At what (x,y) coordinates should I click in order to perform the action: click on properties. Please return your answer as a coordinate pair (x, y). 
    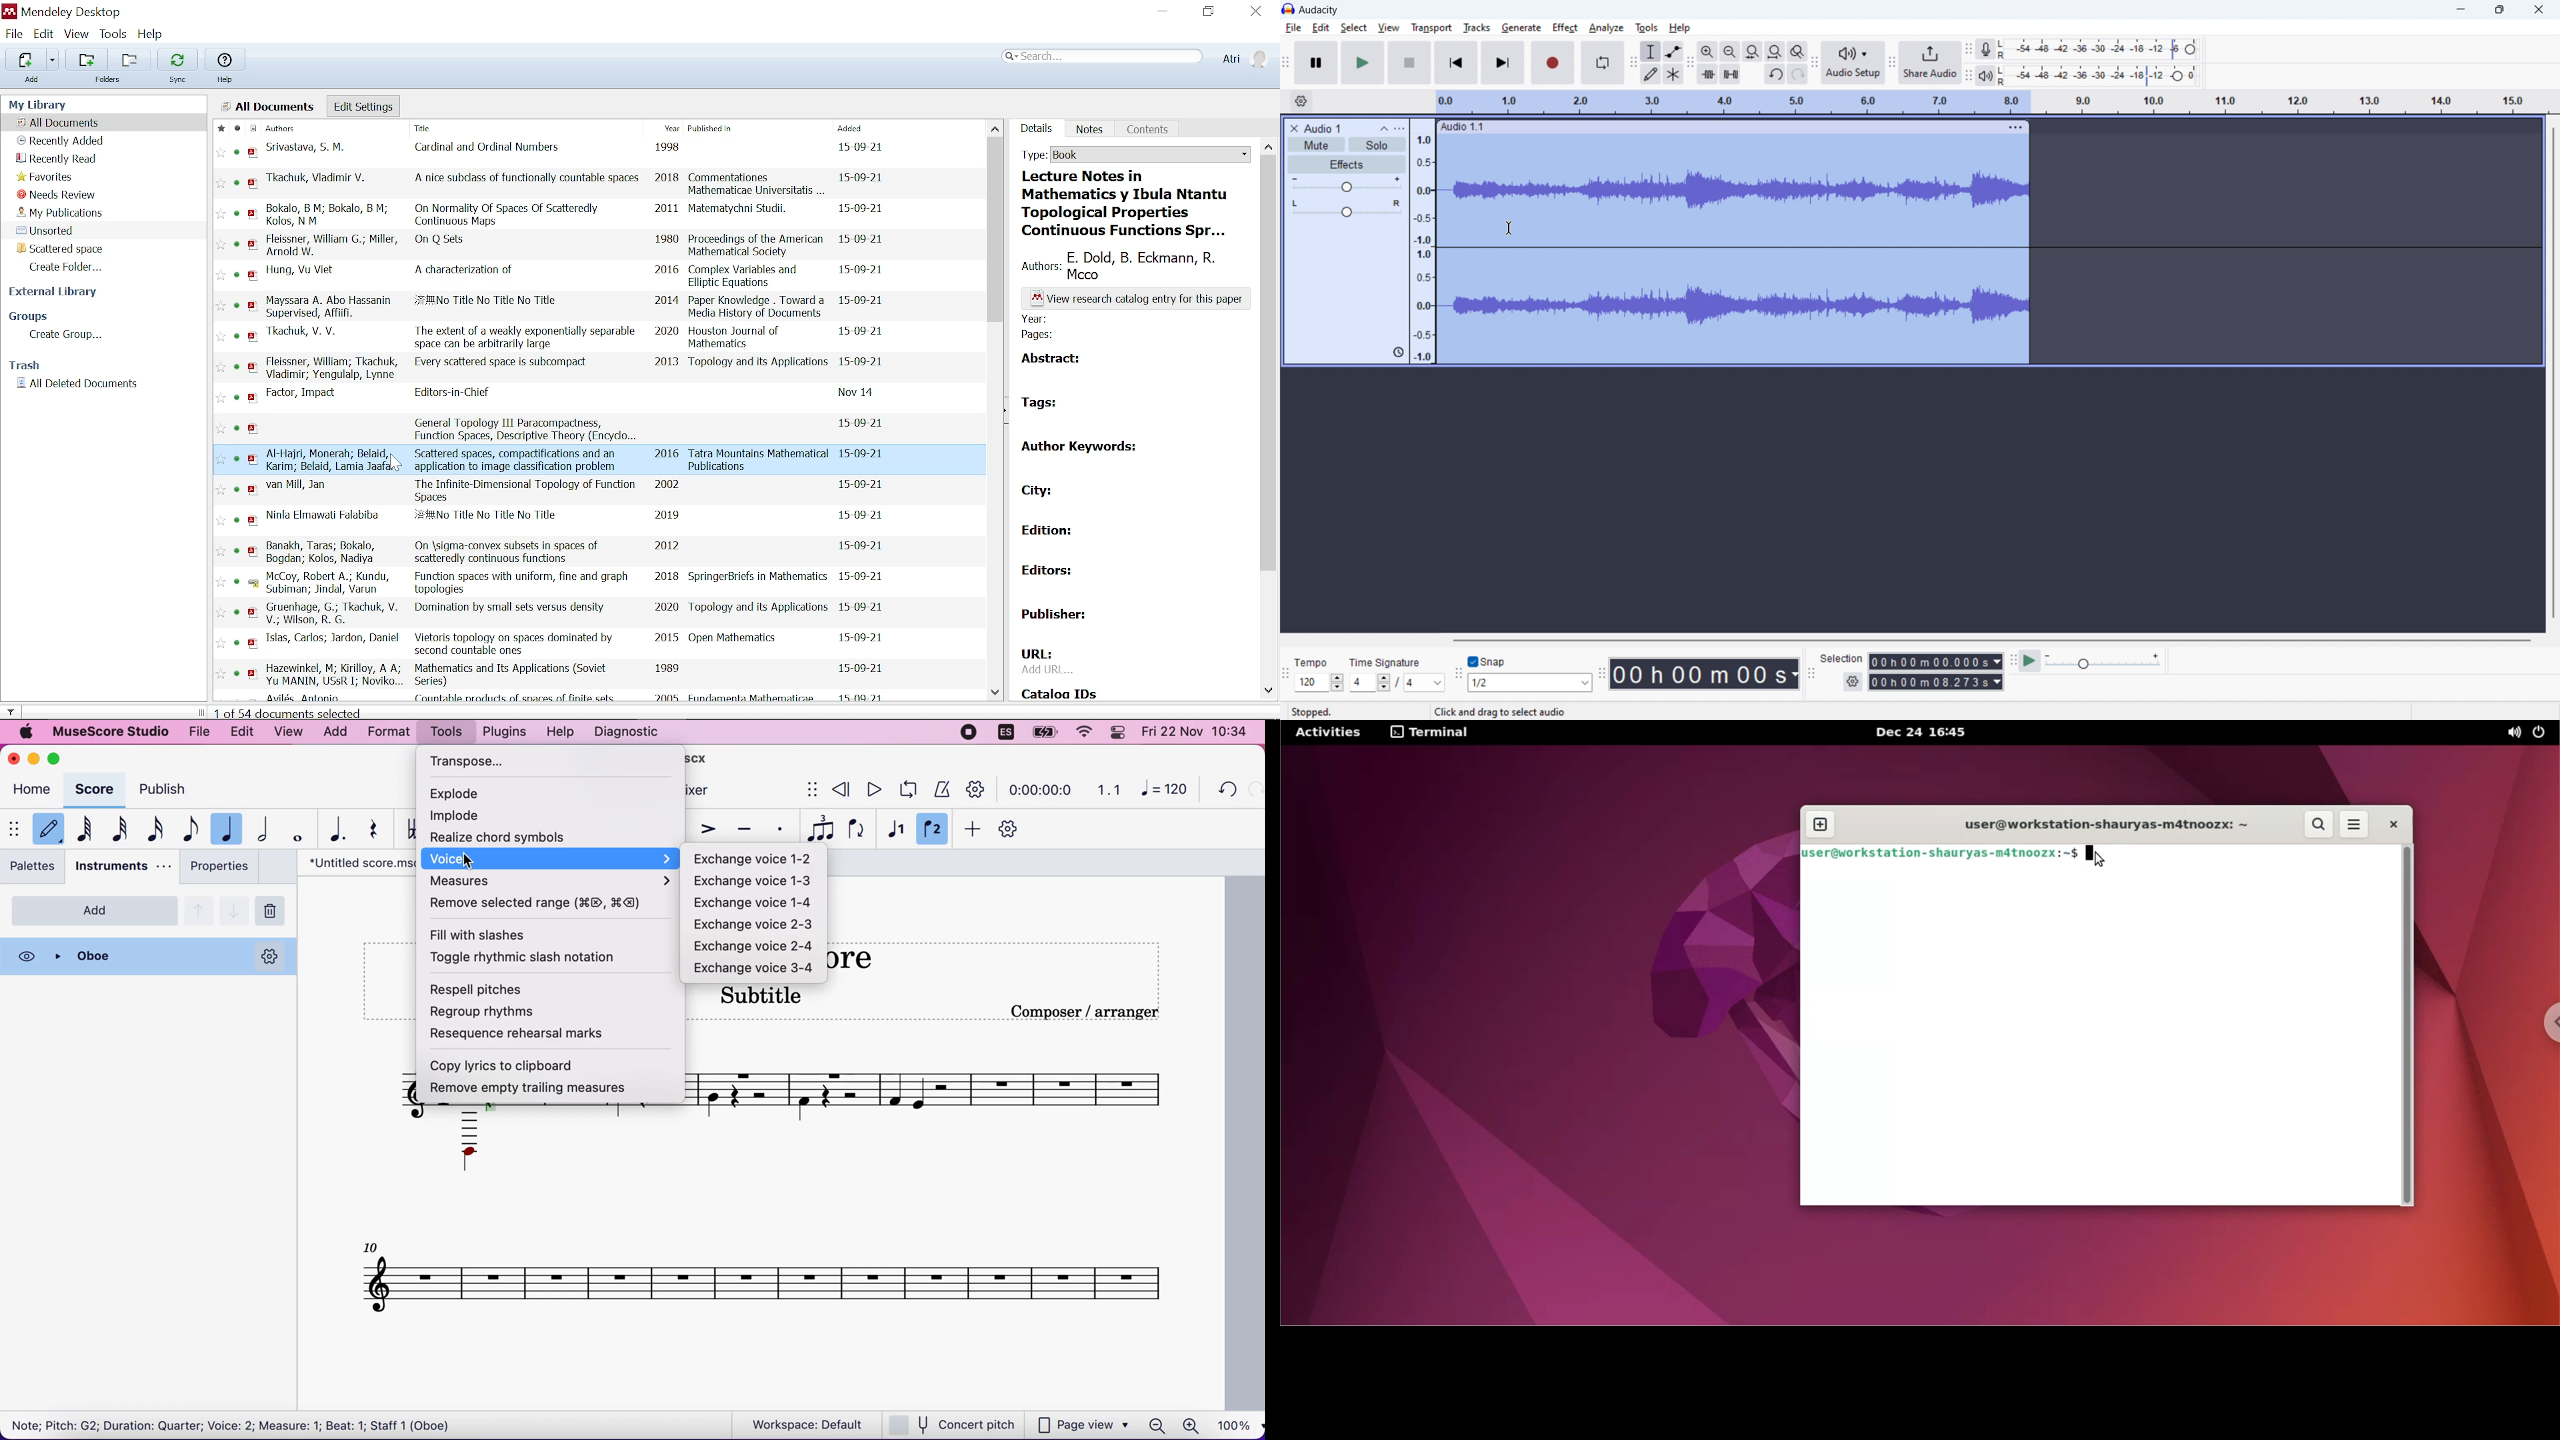
    Looking at the image, I should click on (223, 868).